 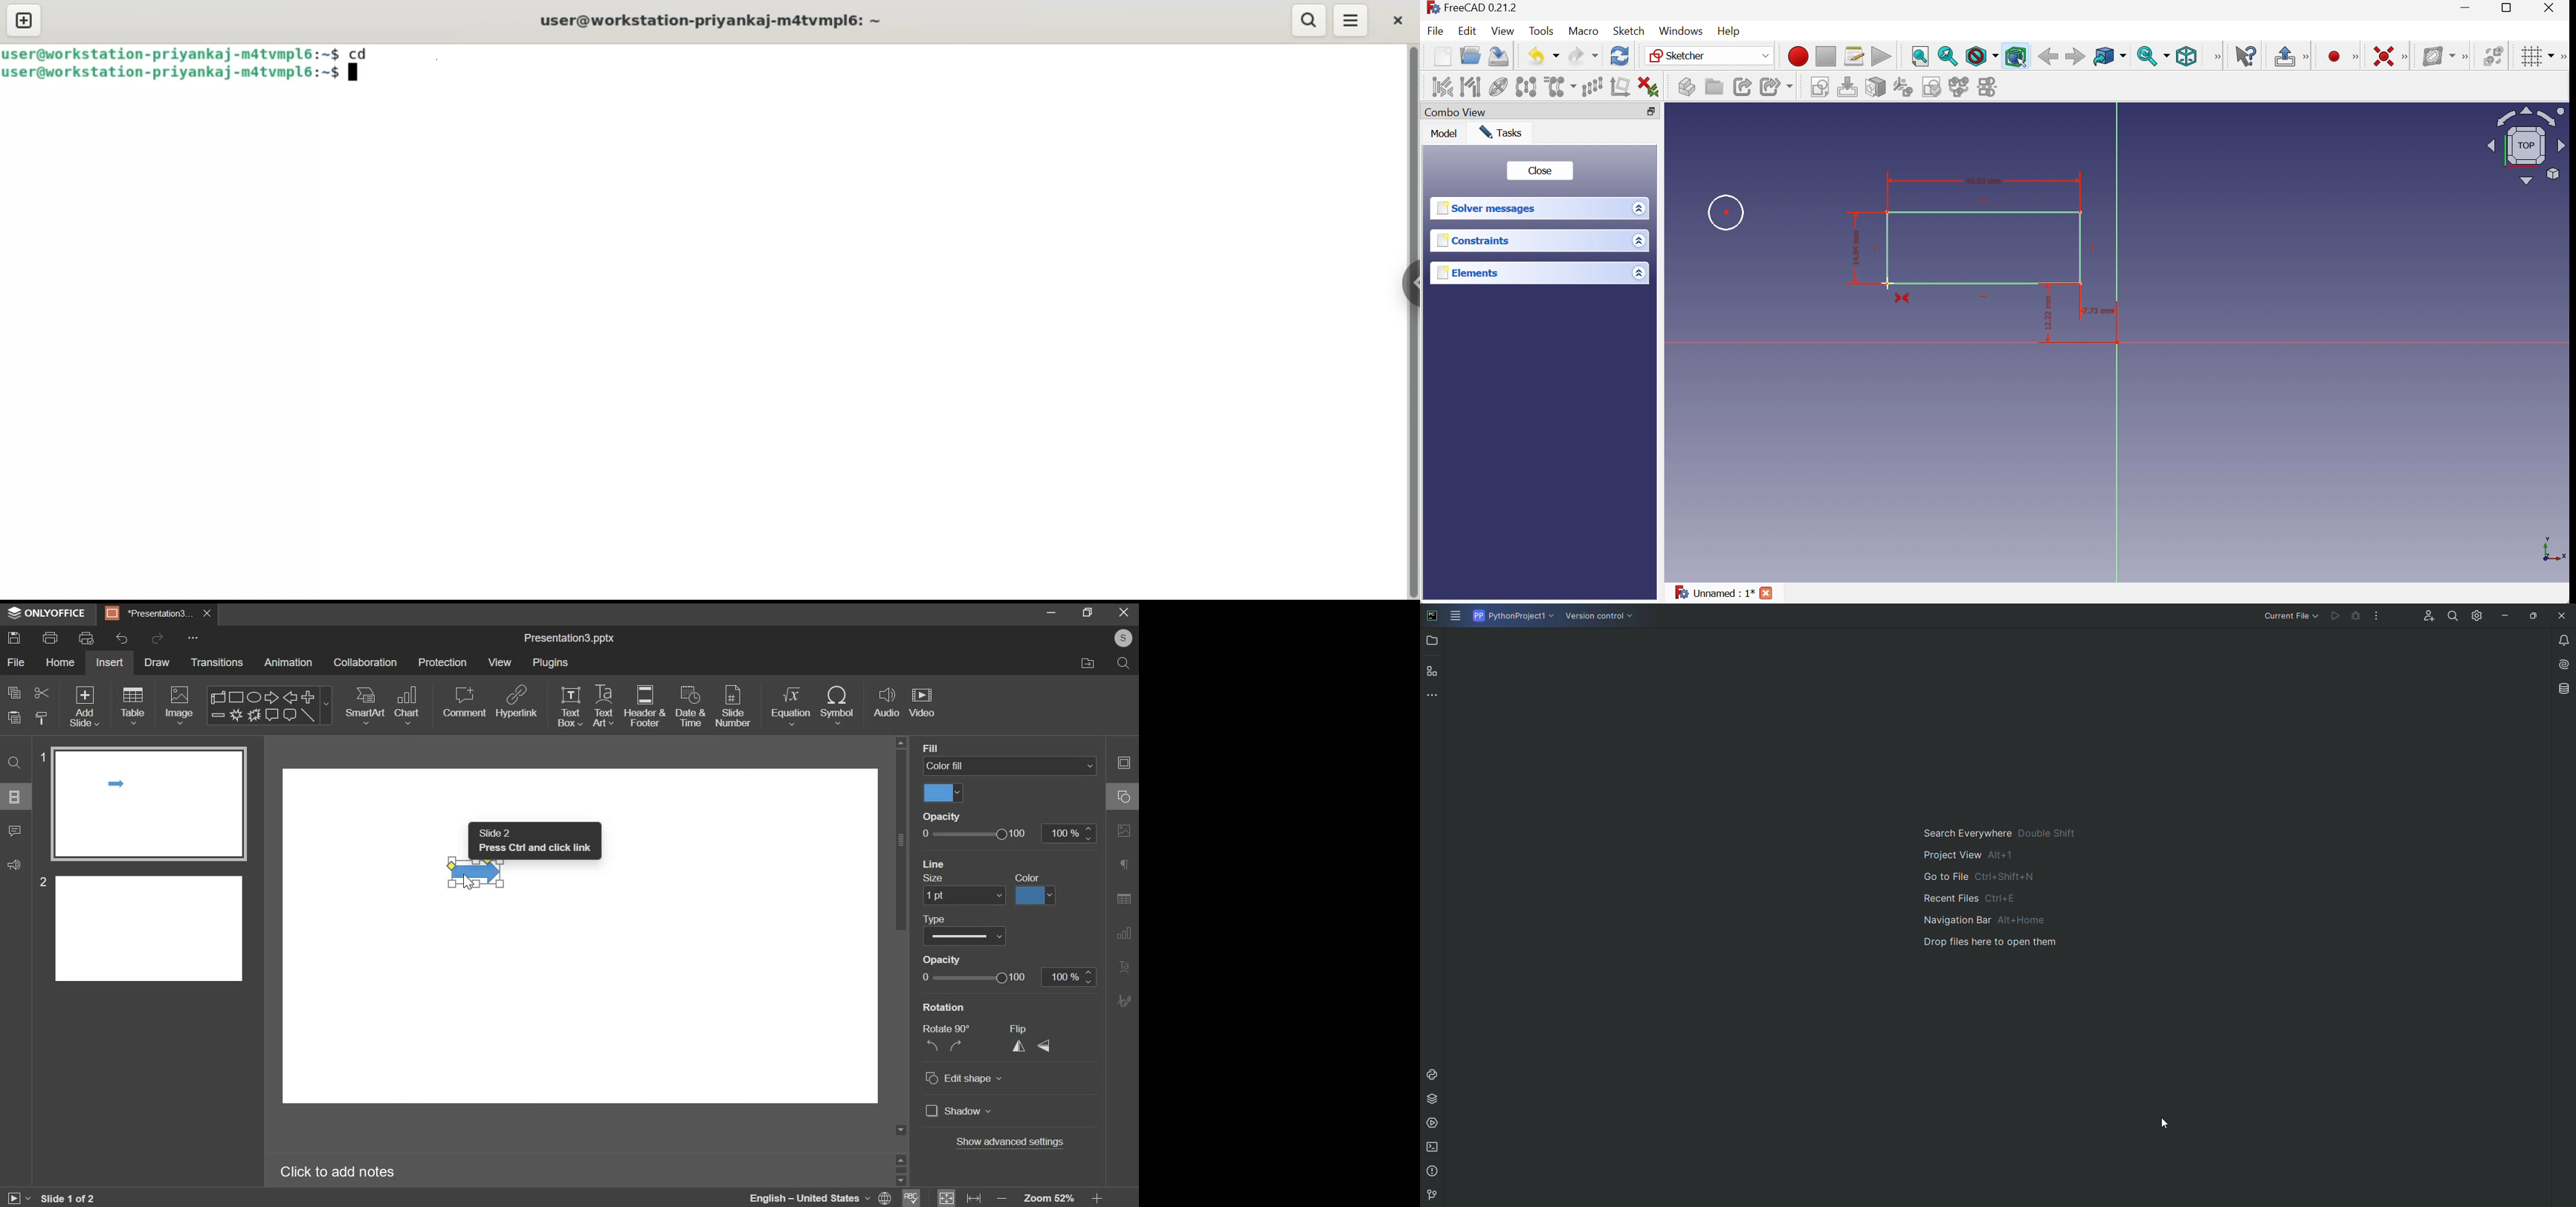 I want to click on slide 1 preview, so click(x=148, y=804).